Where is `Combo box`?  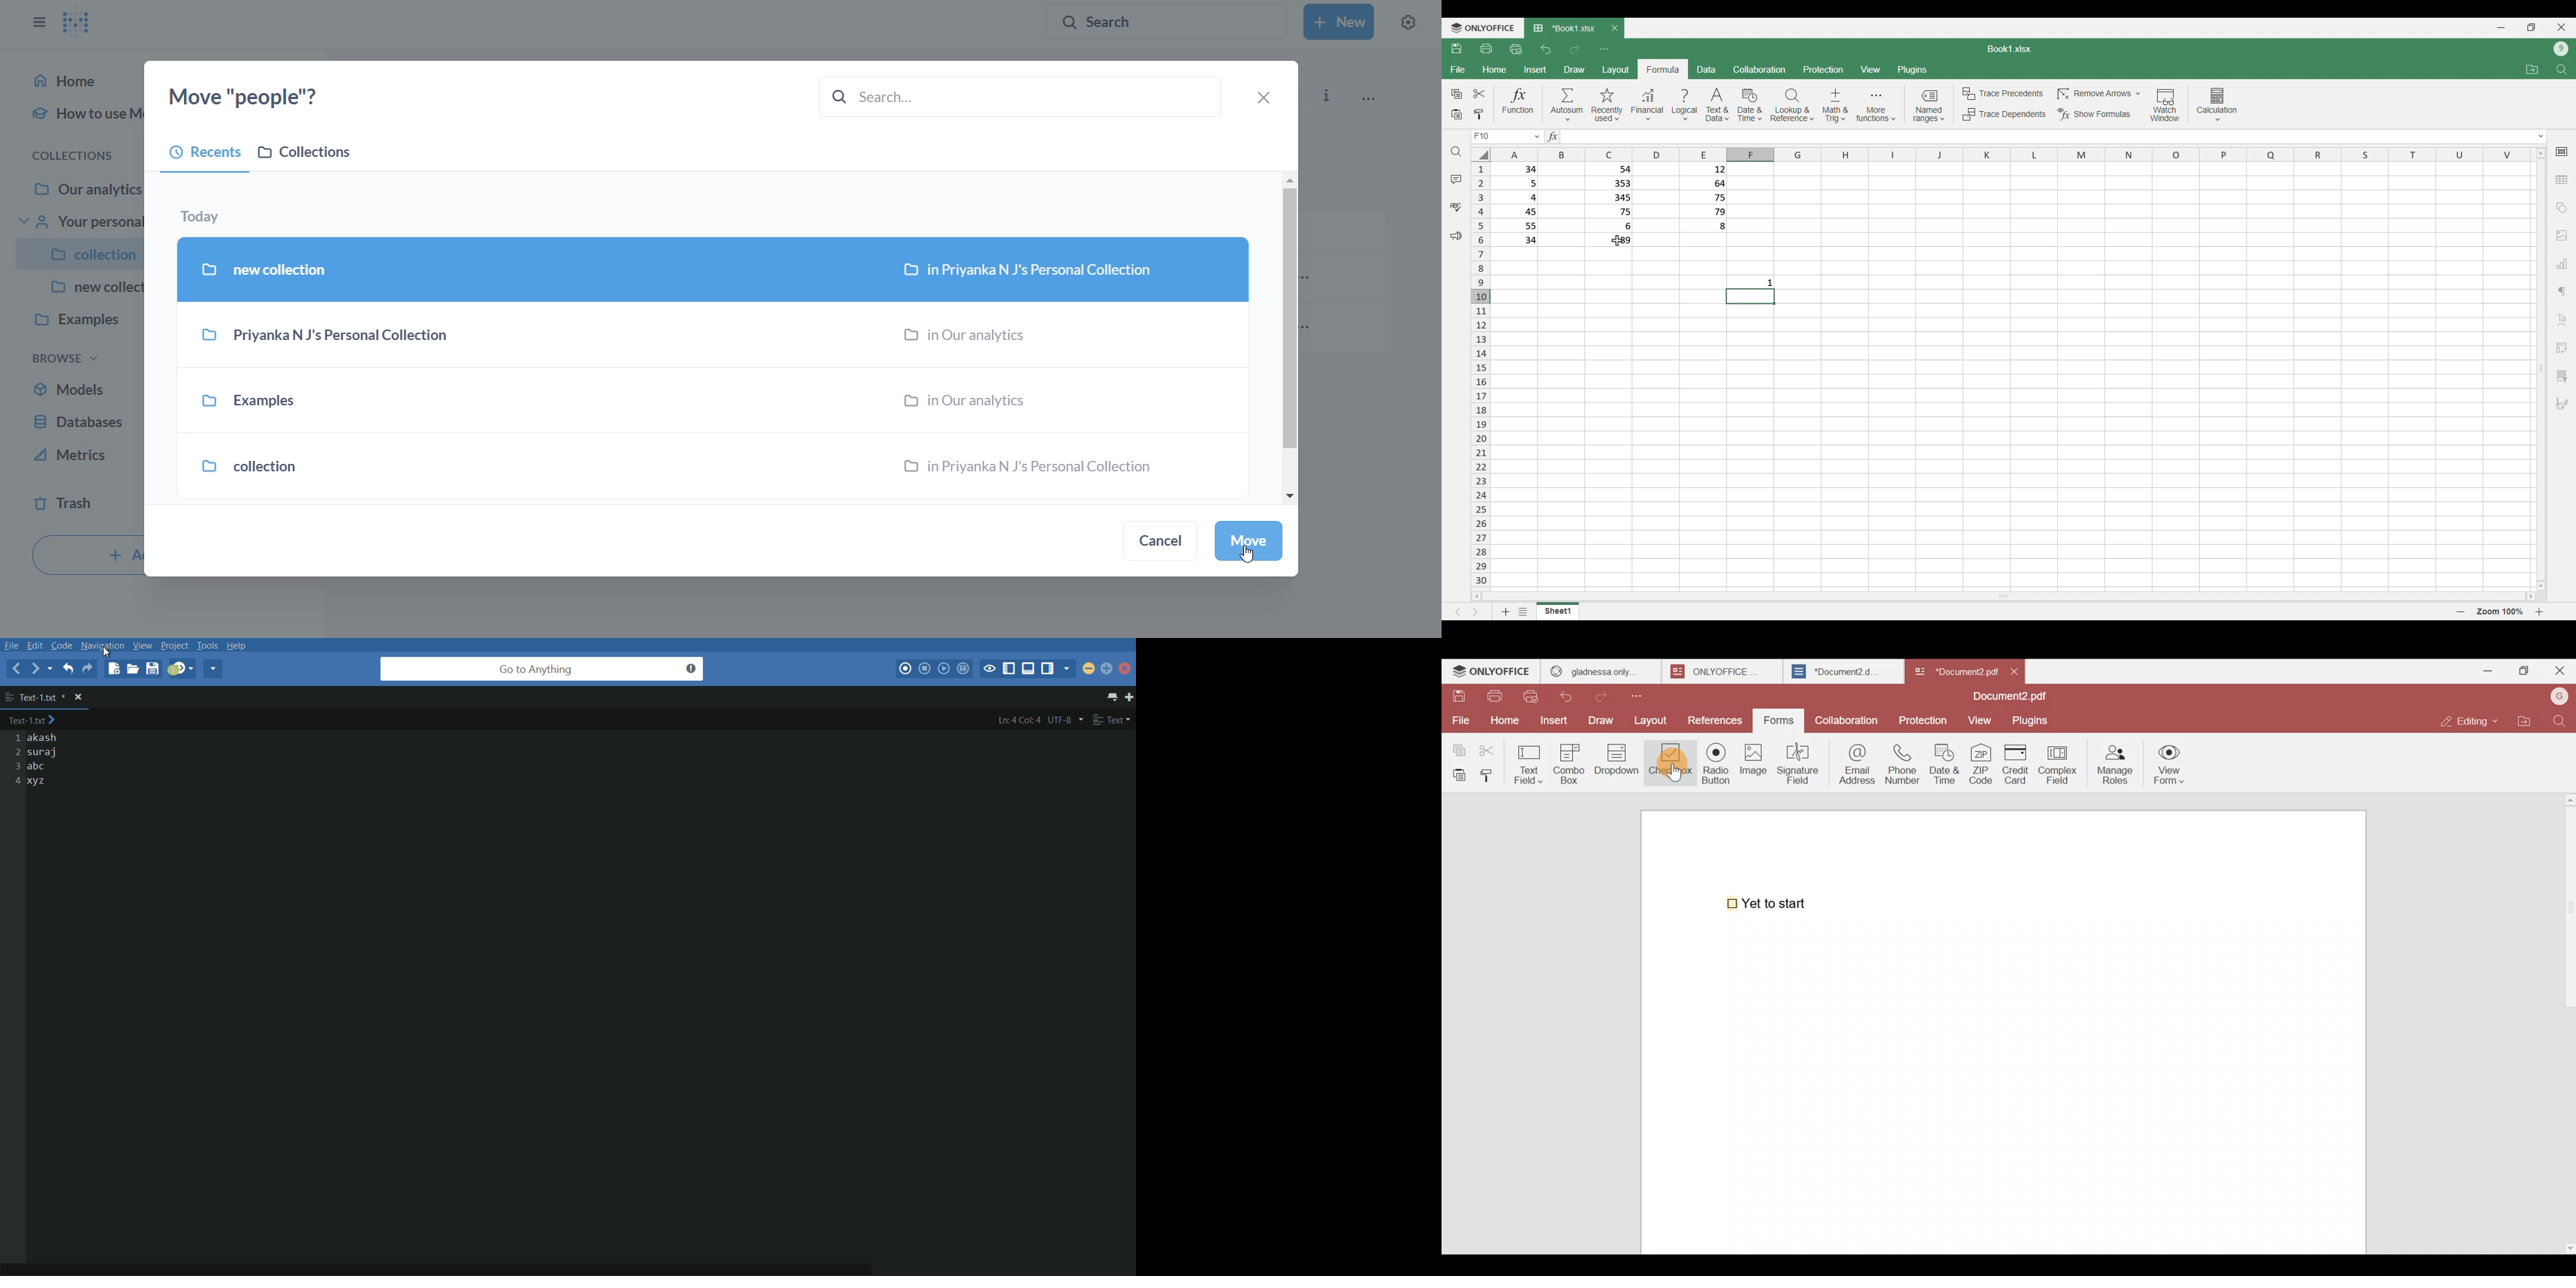
Combo box is located at coordinates (1569, 762).